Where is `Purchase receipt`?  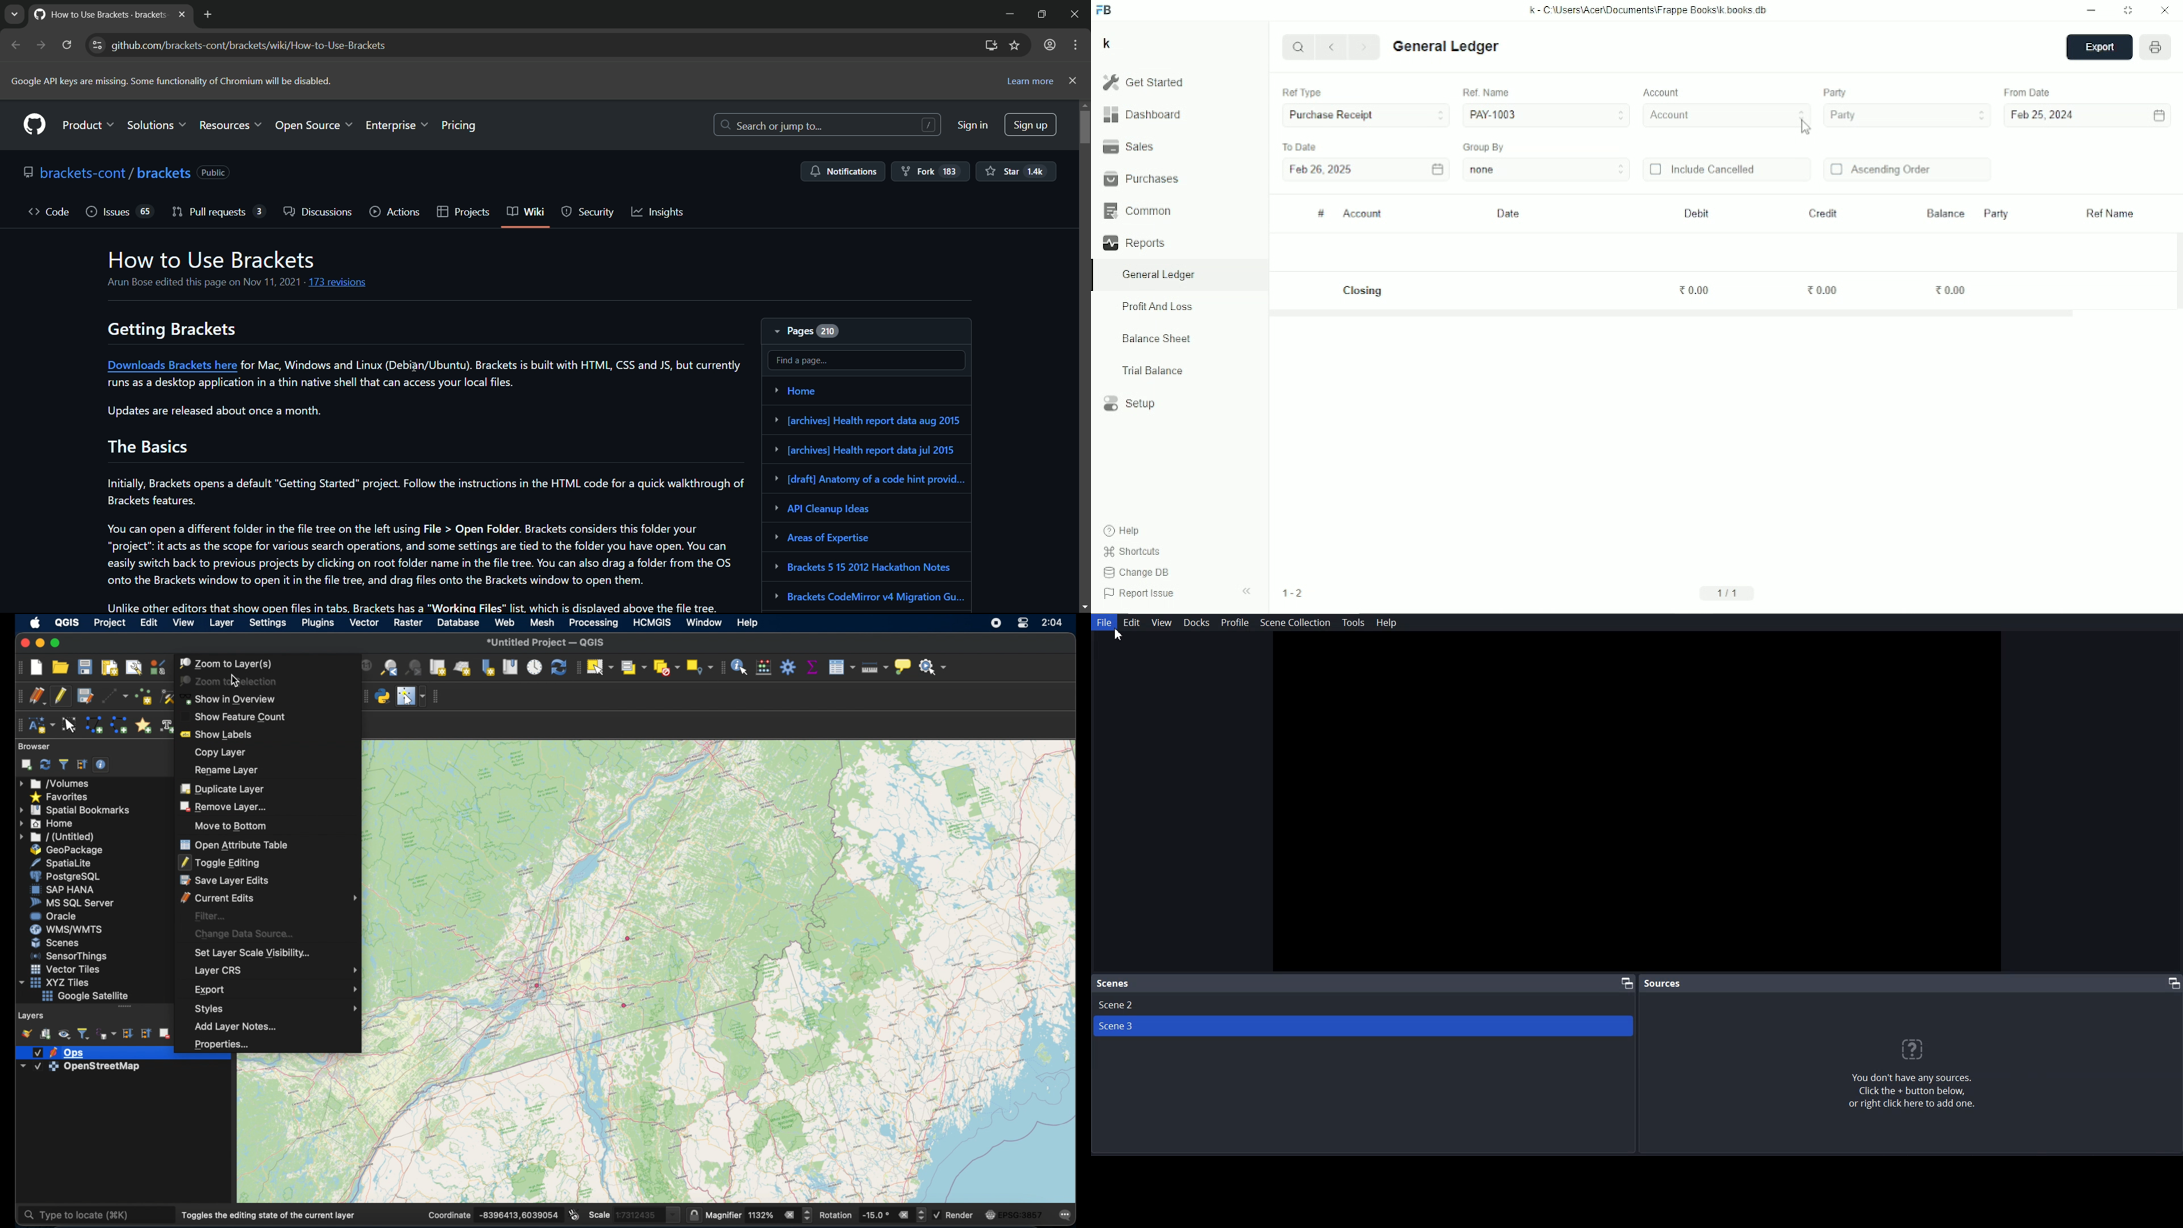
Purchase receipt is located at coordinates (1365, 116).